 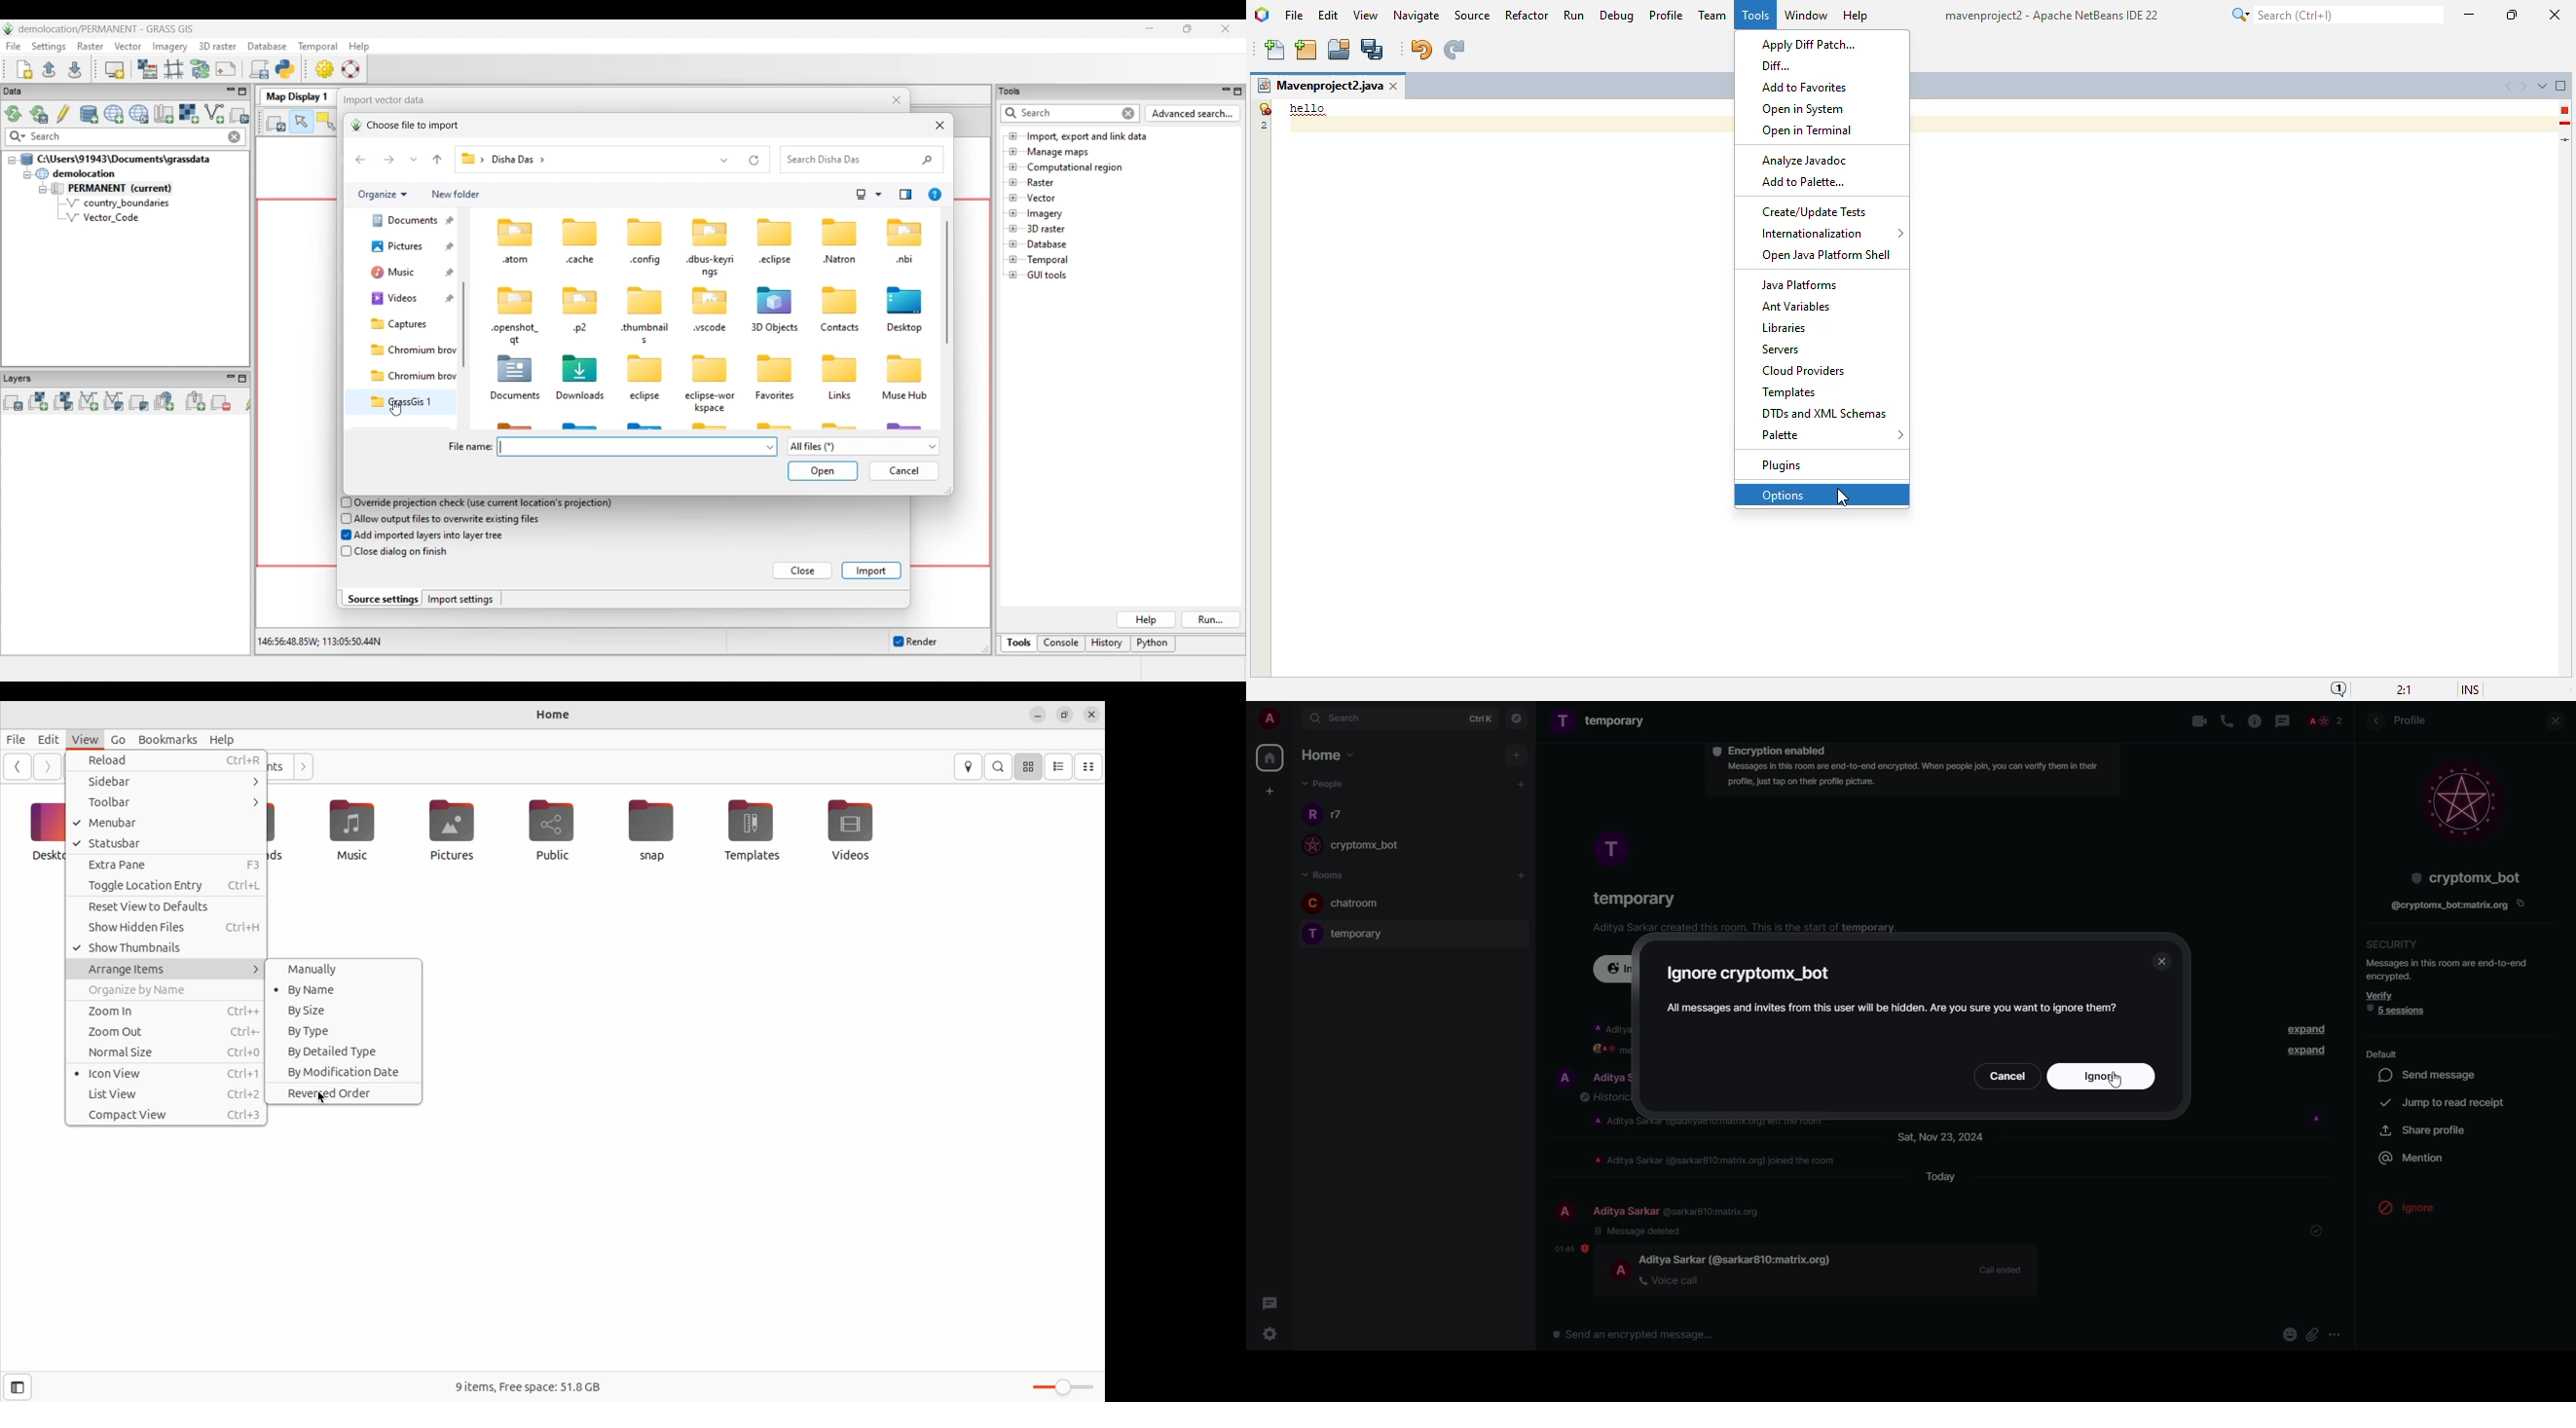 What do you see at coordinates (2405, 690) in the screenshot?
I see `magnification ratio` at bounding box center [2405, 690].